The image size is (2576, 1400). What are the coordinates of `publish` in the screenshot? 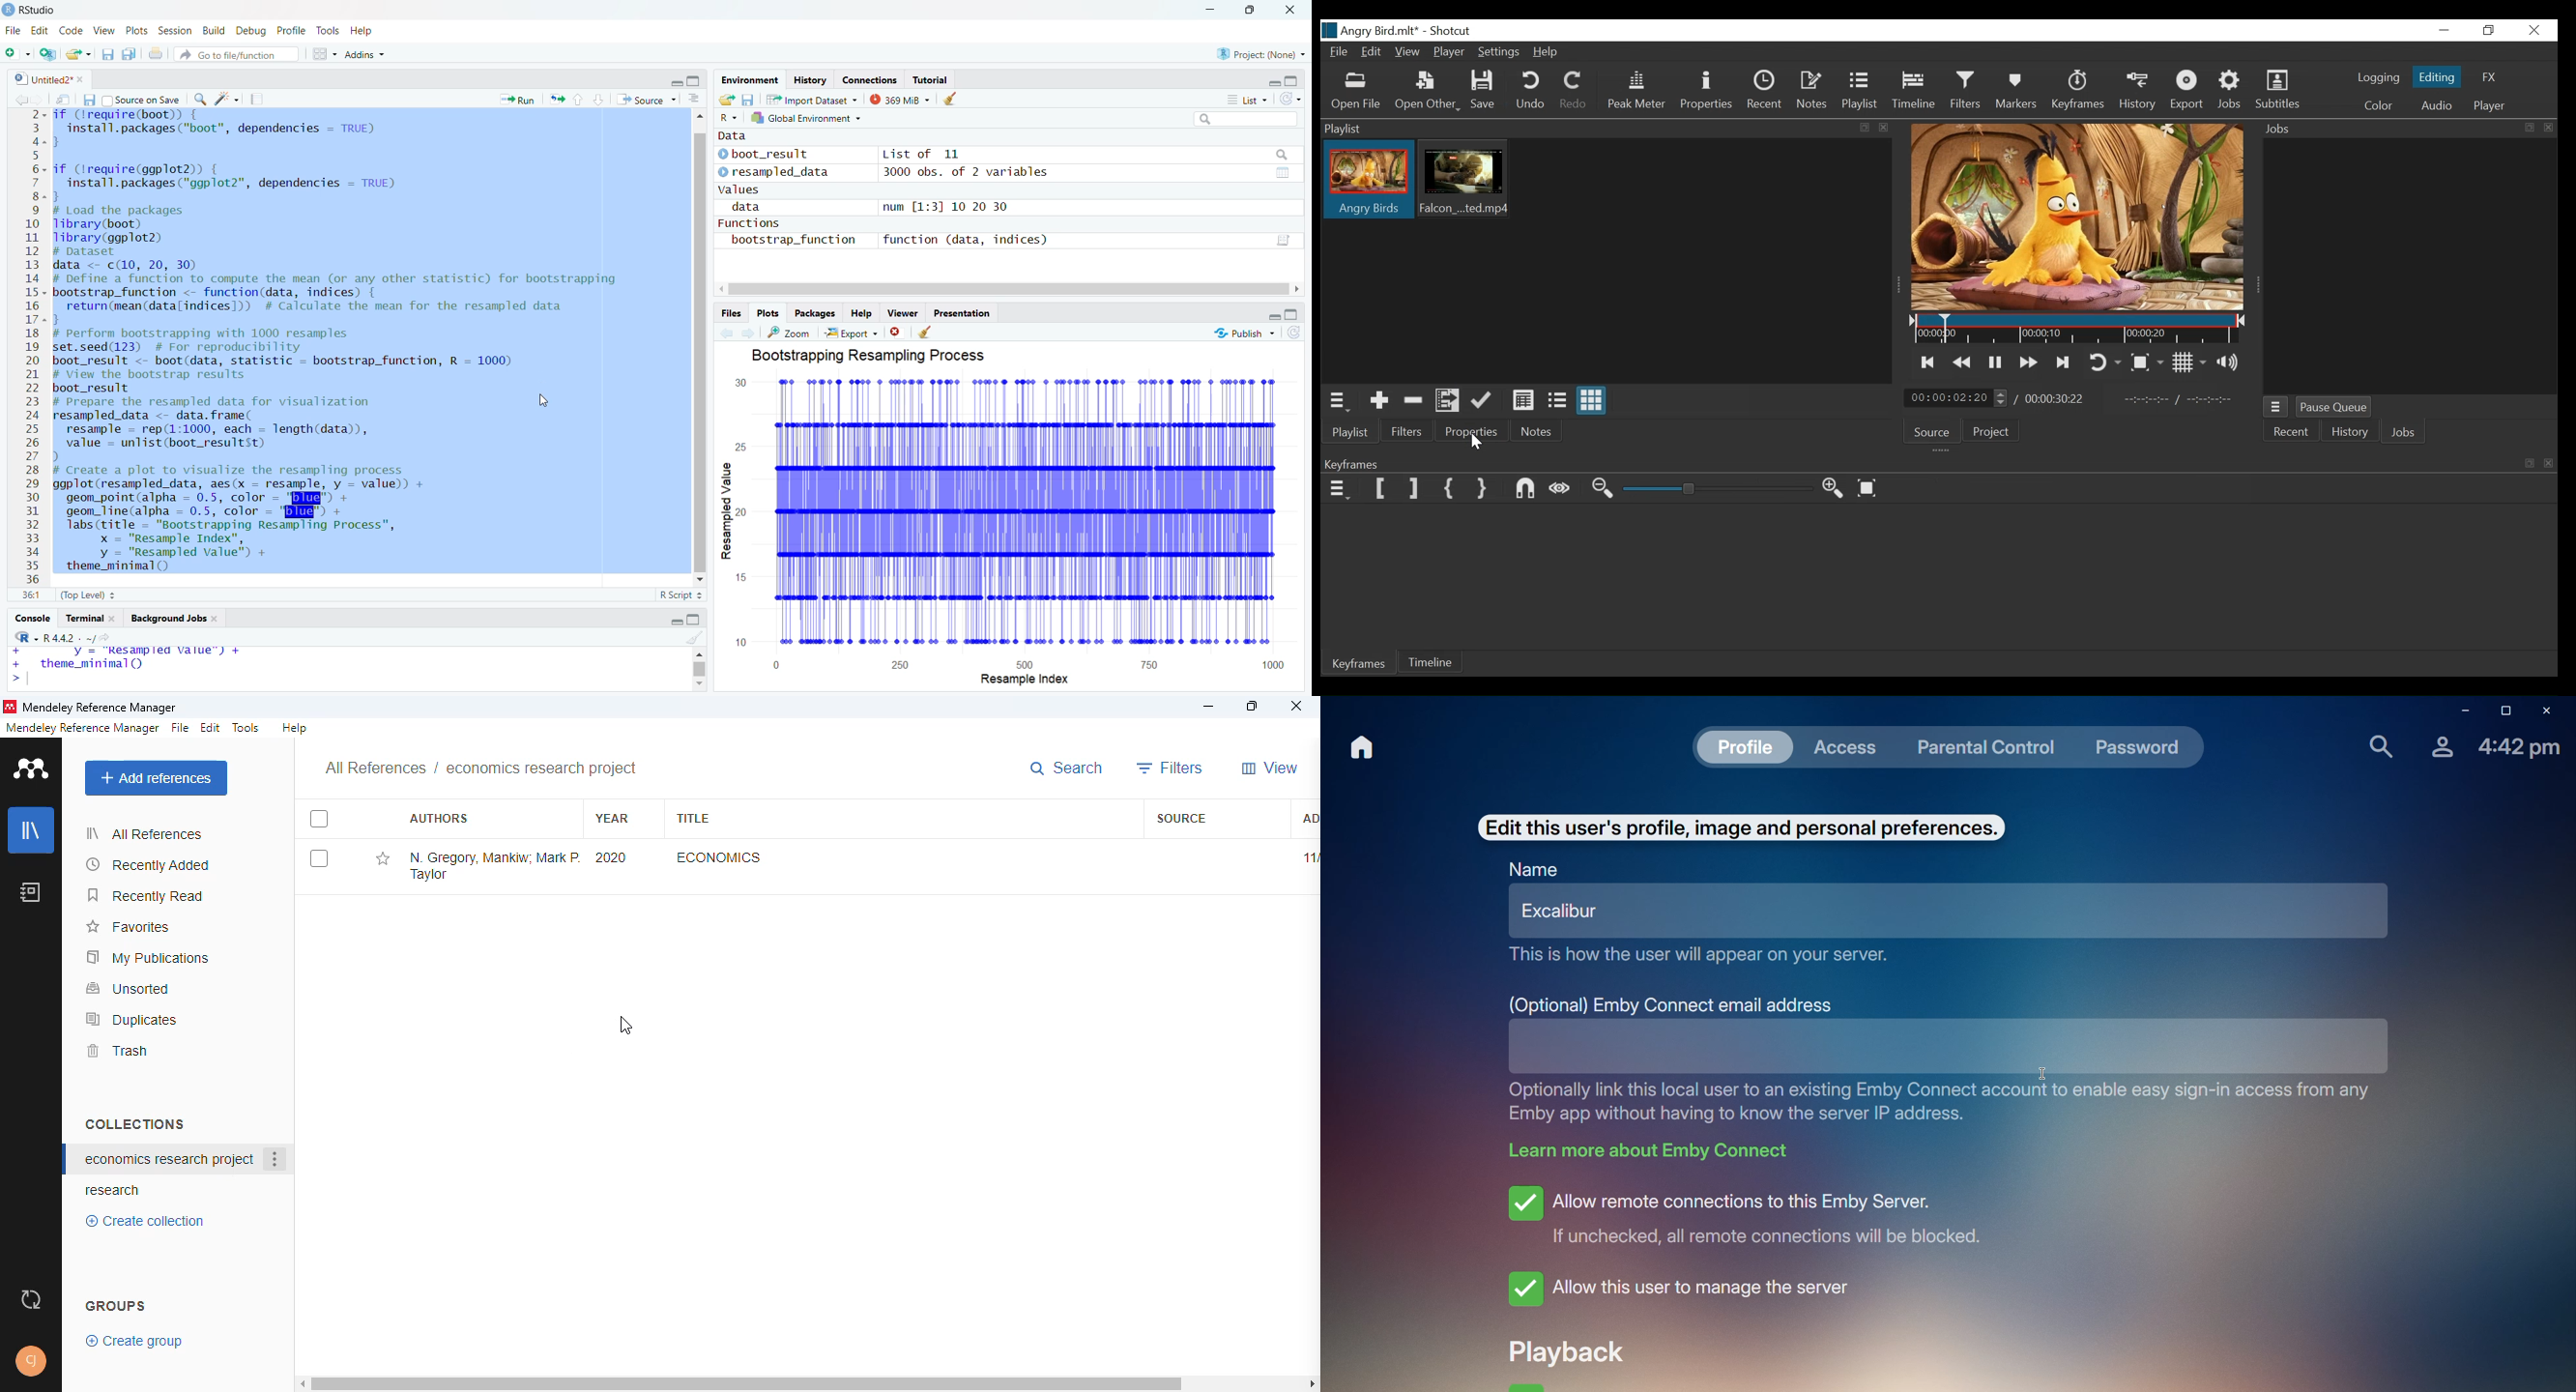 It's located at (1246, 335).